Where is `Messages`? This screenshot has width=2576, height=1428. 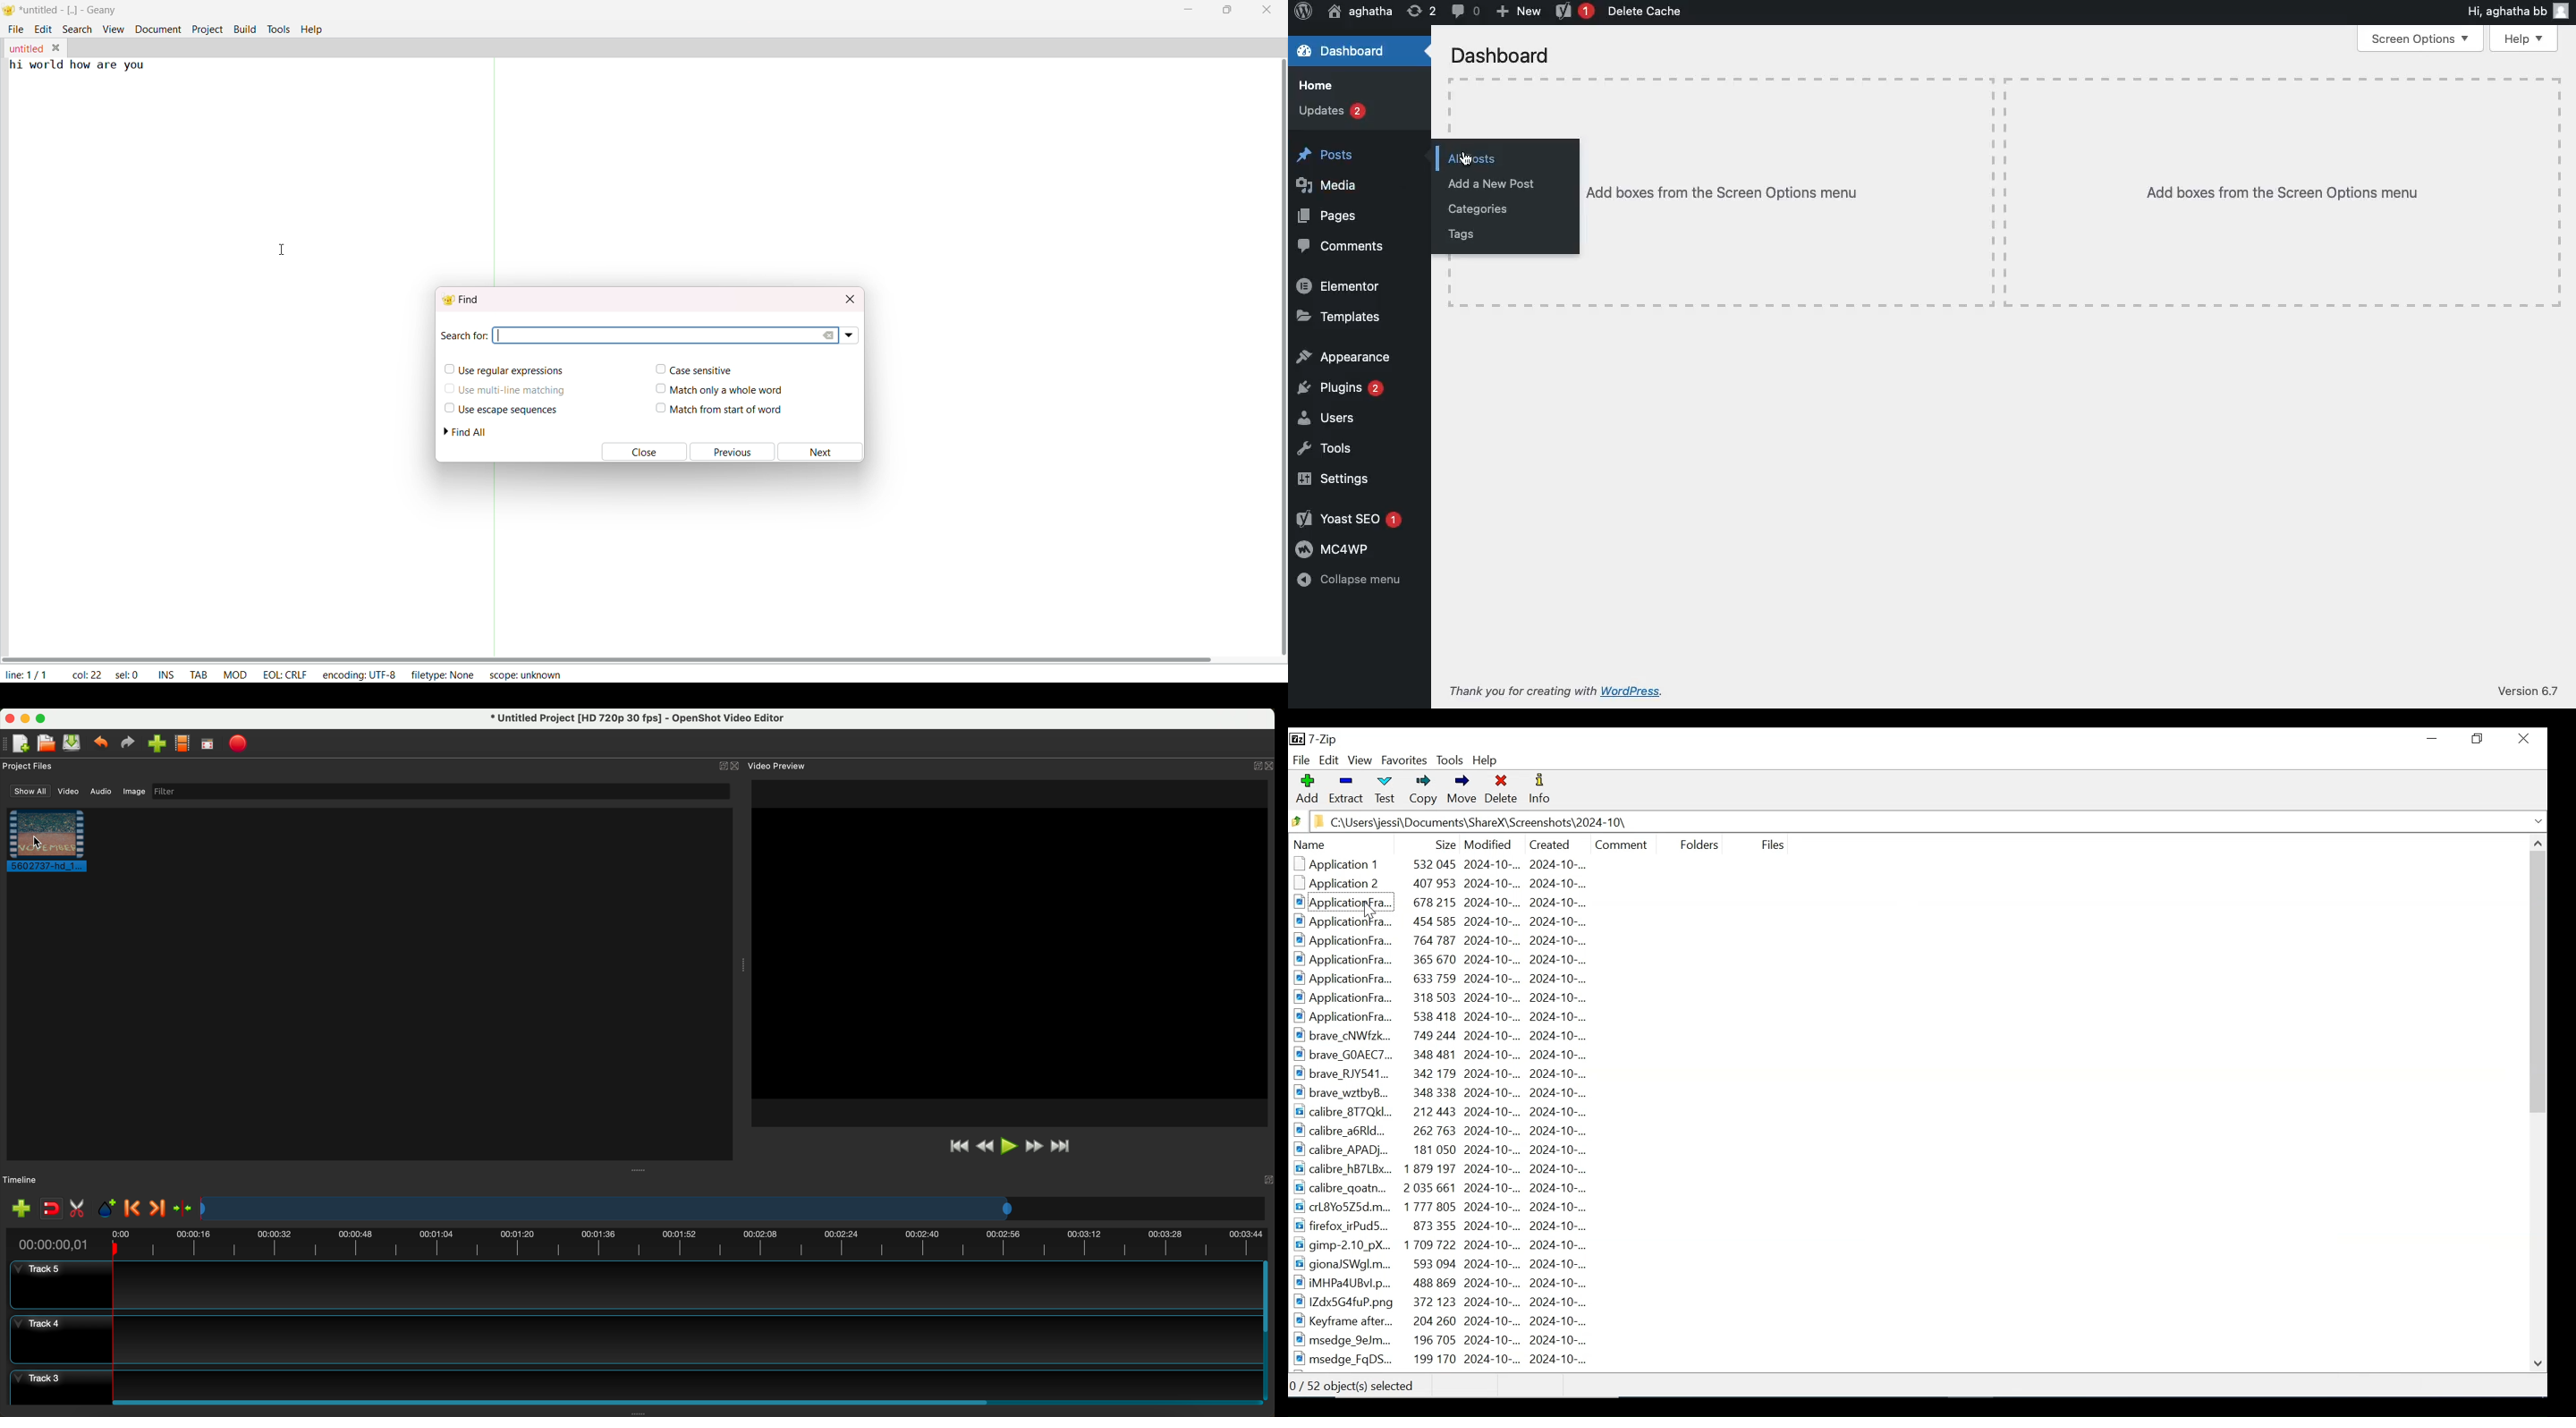 Messages is located at coordinates (1463, 11).